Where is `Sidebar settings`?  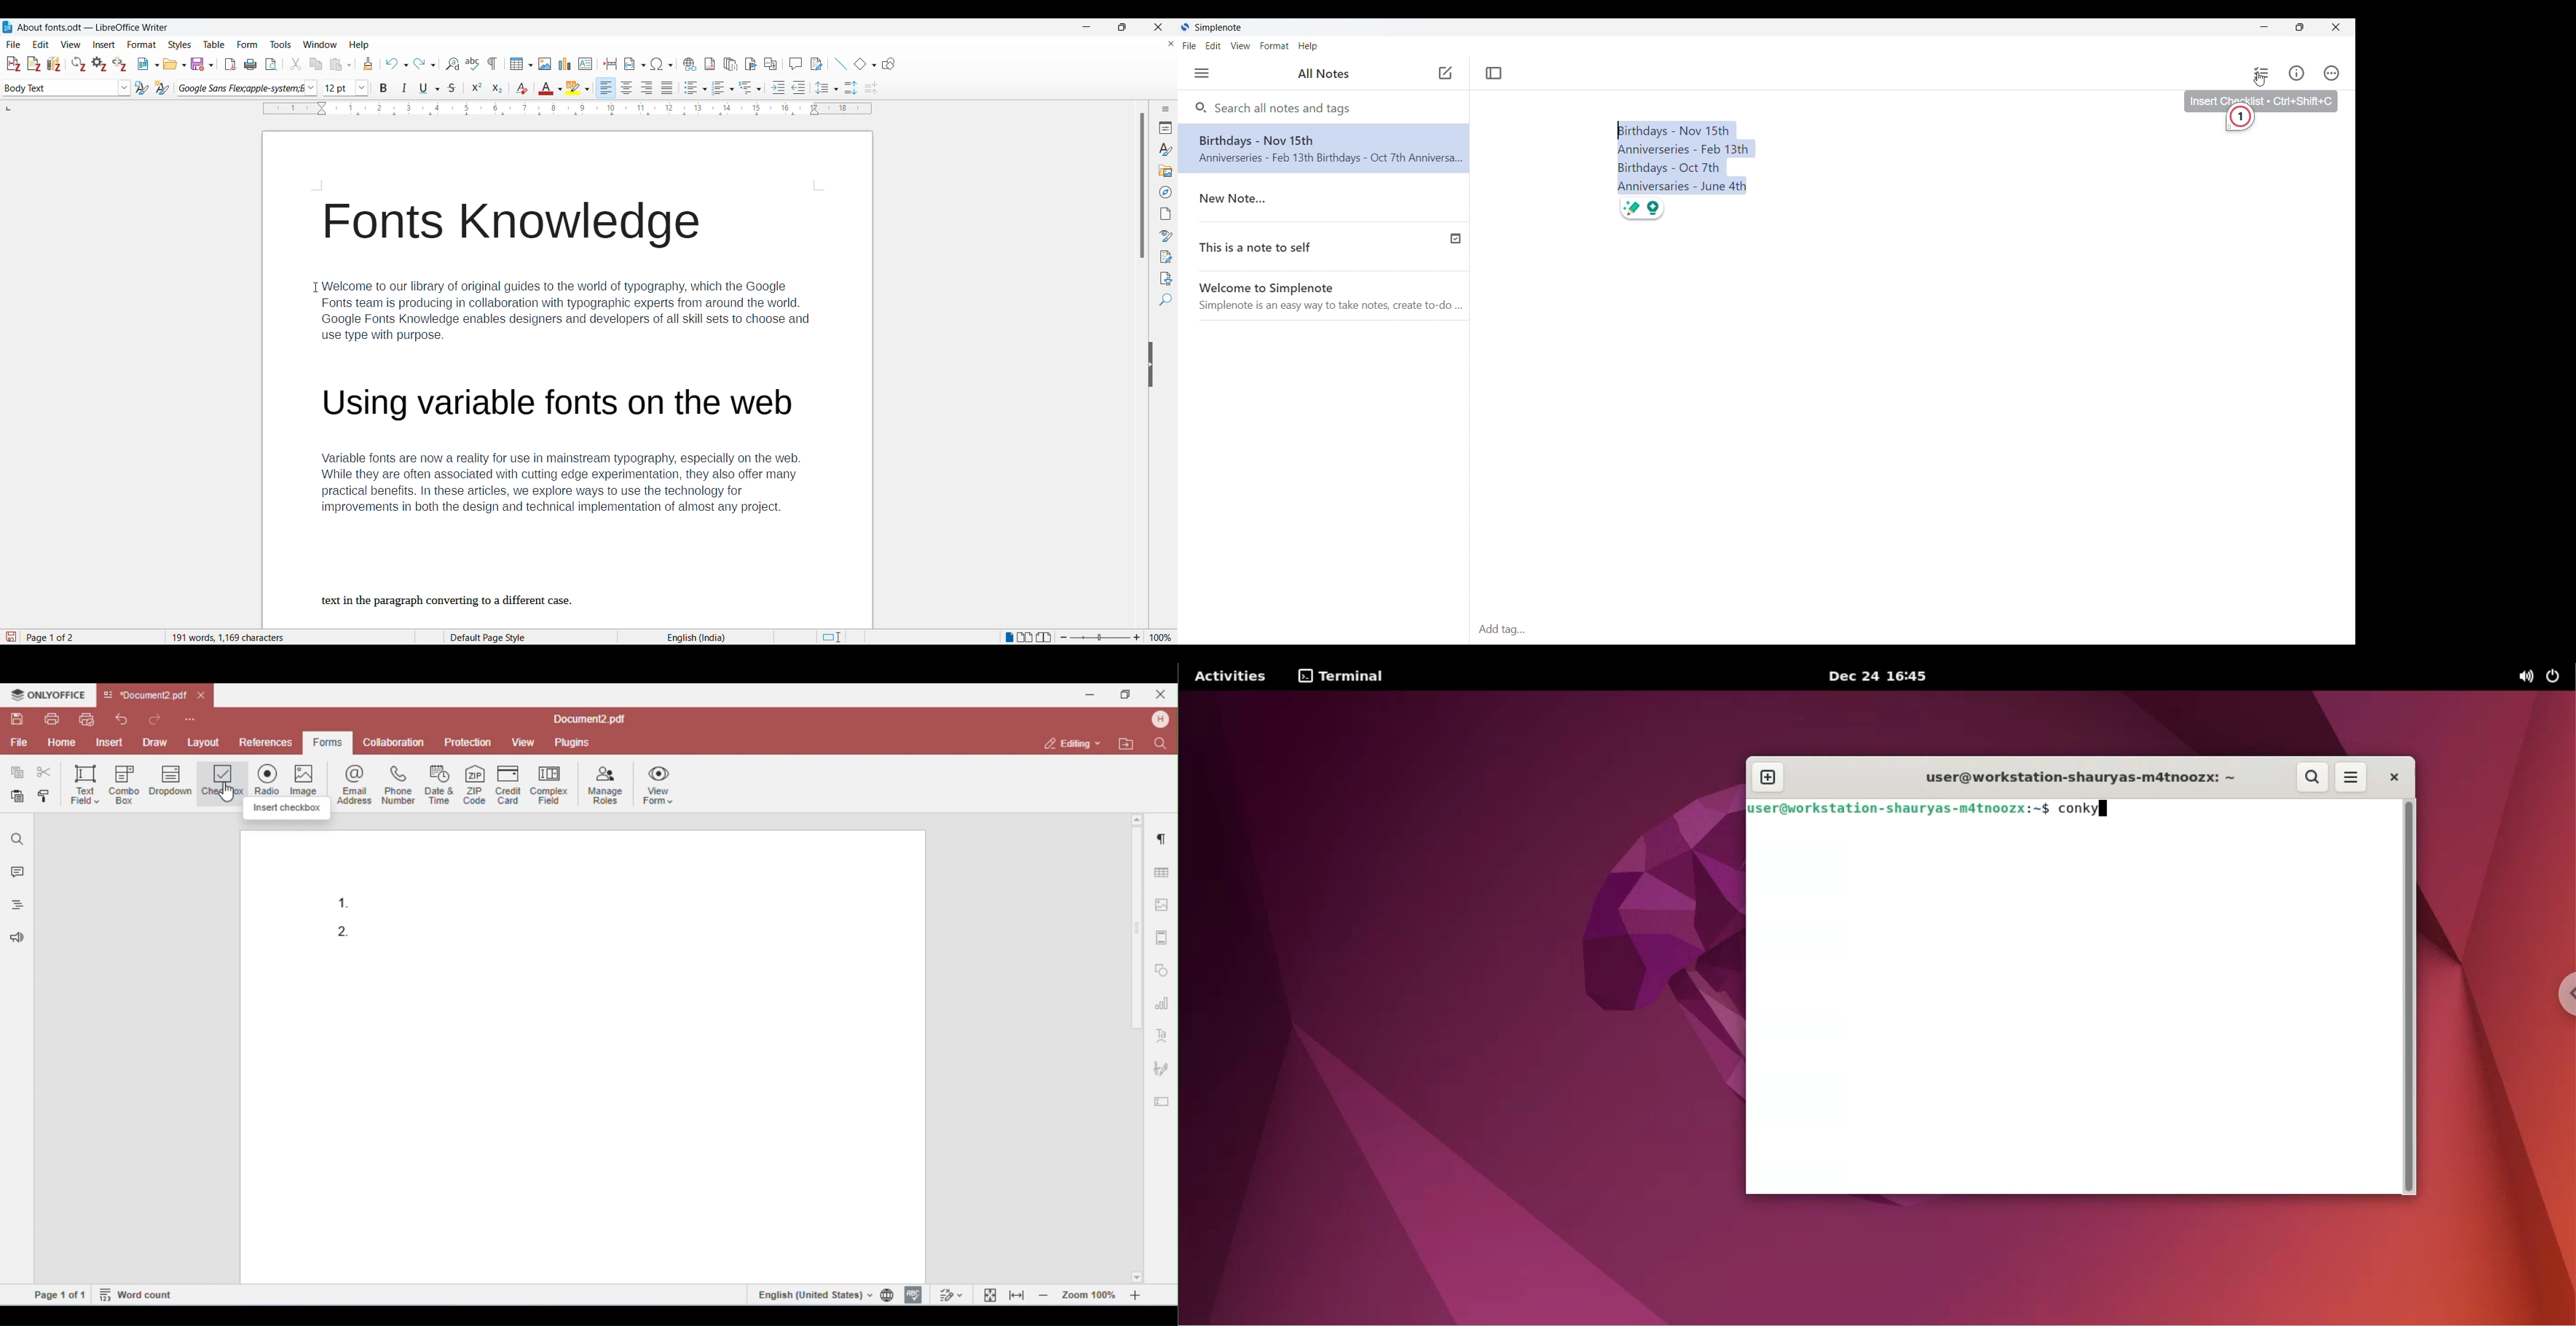
Sidebar settings is located at coordinates (1167, 109).